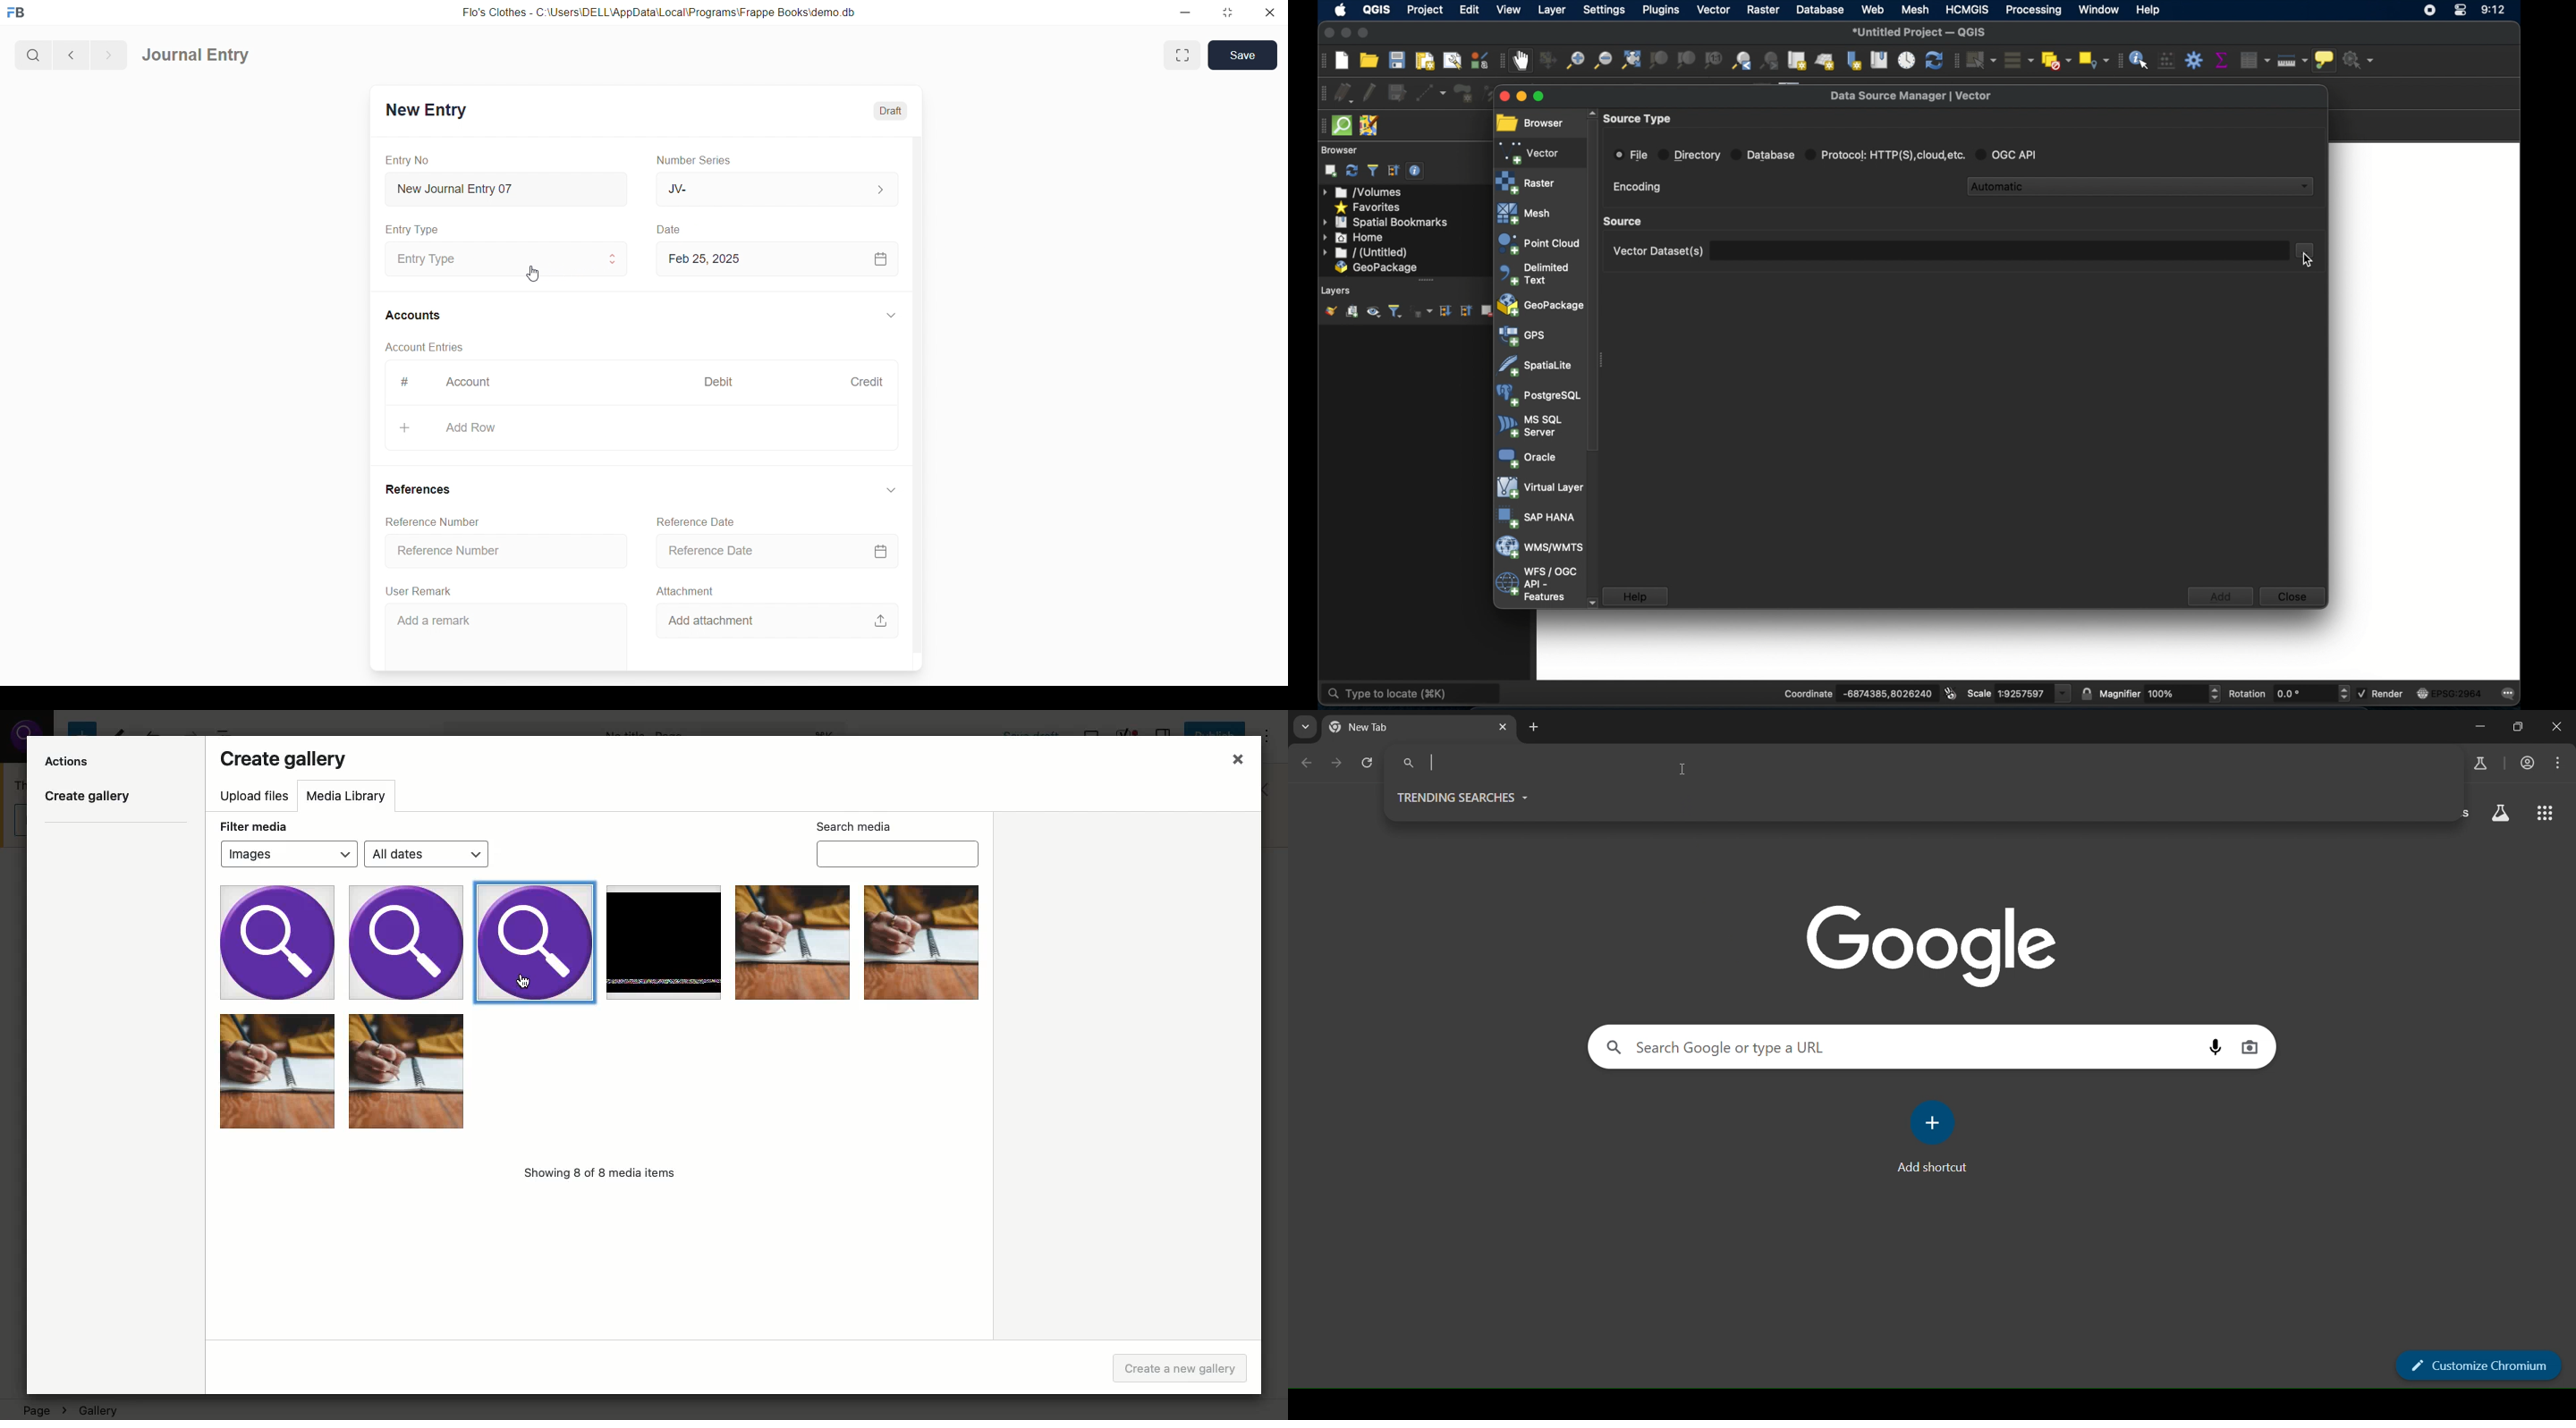  Describe the element at coordinates (641, 429) in the screenshot. I see `Add Row` at that location.